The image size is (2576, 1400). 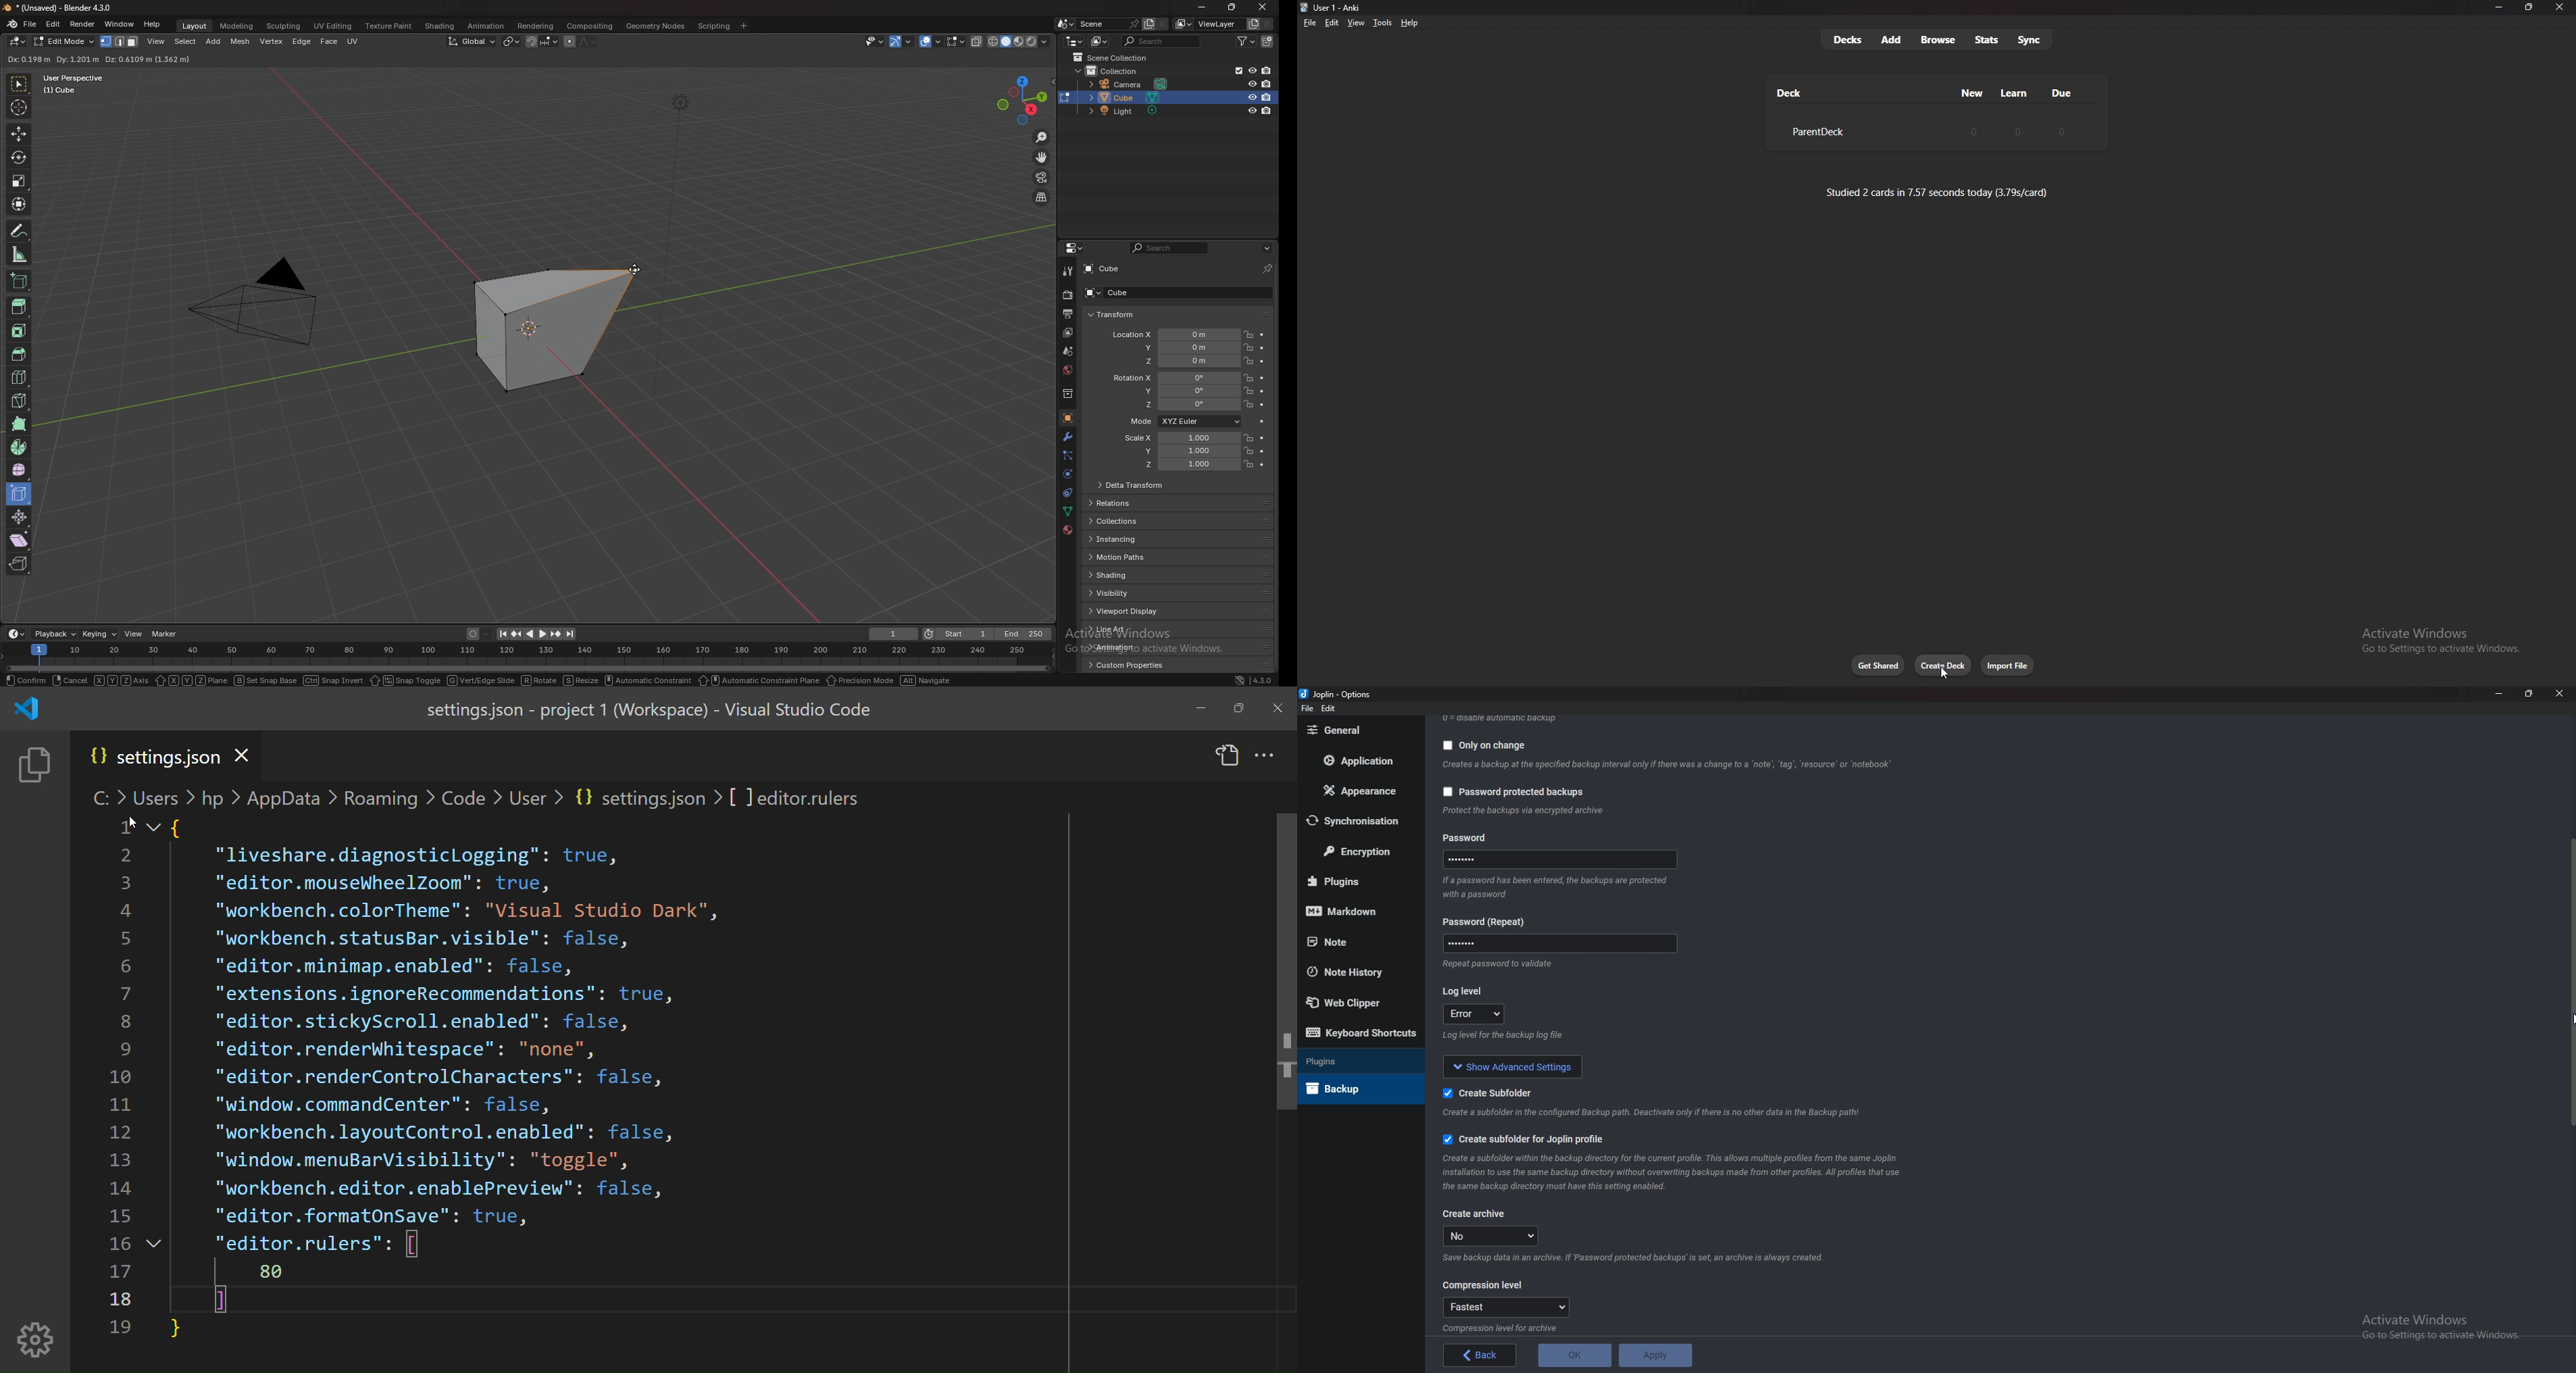 What do you see at coordinates (961, 633) in the screenshot?
I see `start frame` at bounding box center [961, 633].